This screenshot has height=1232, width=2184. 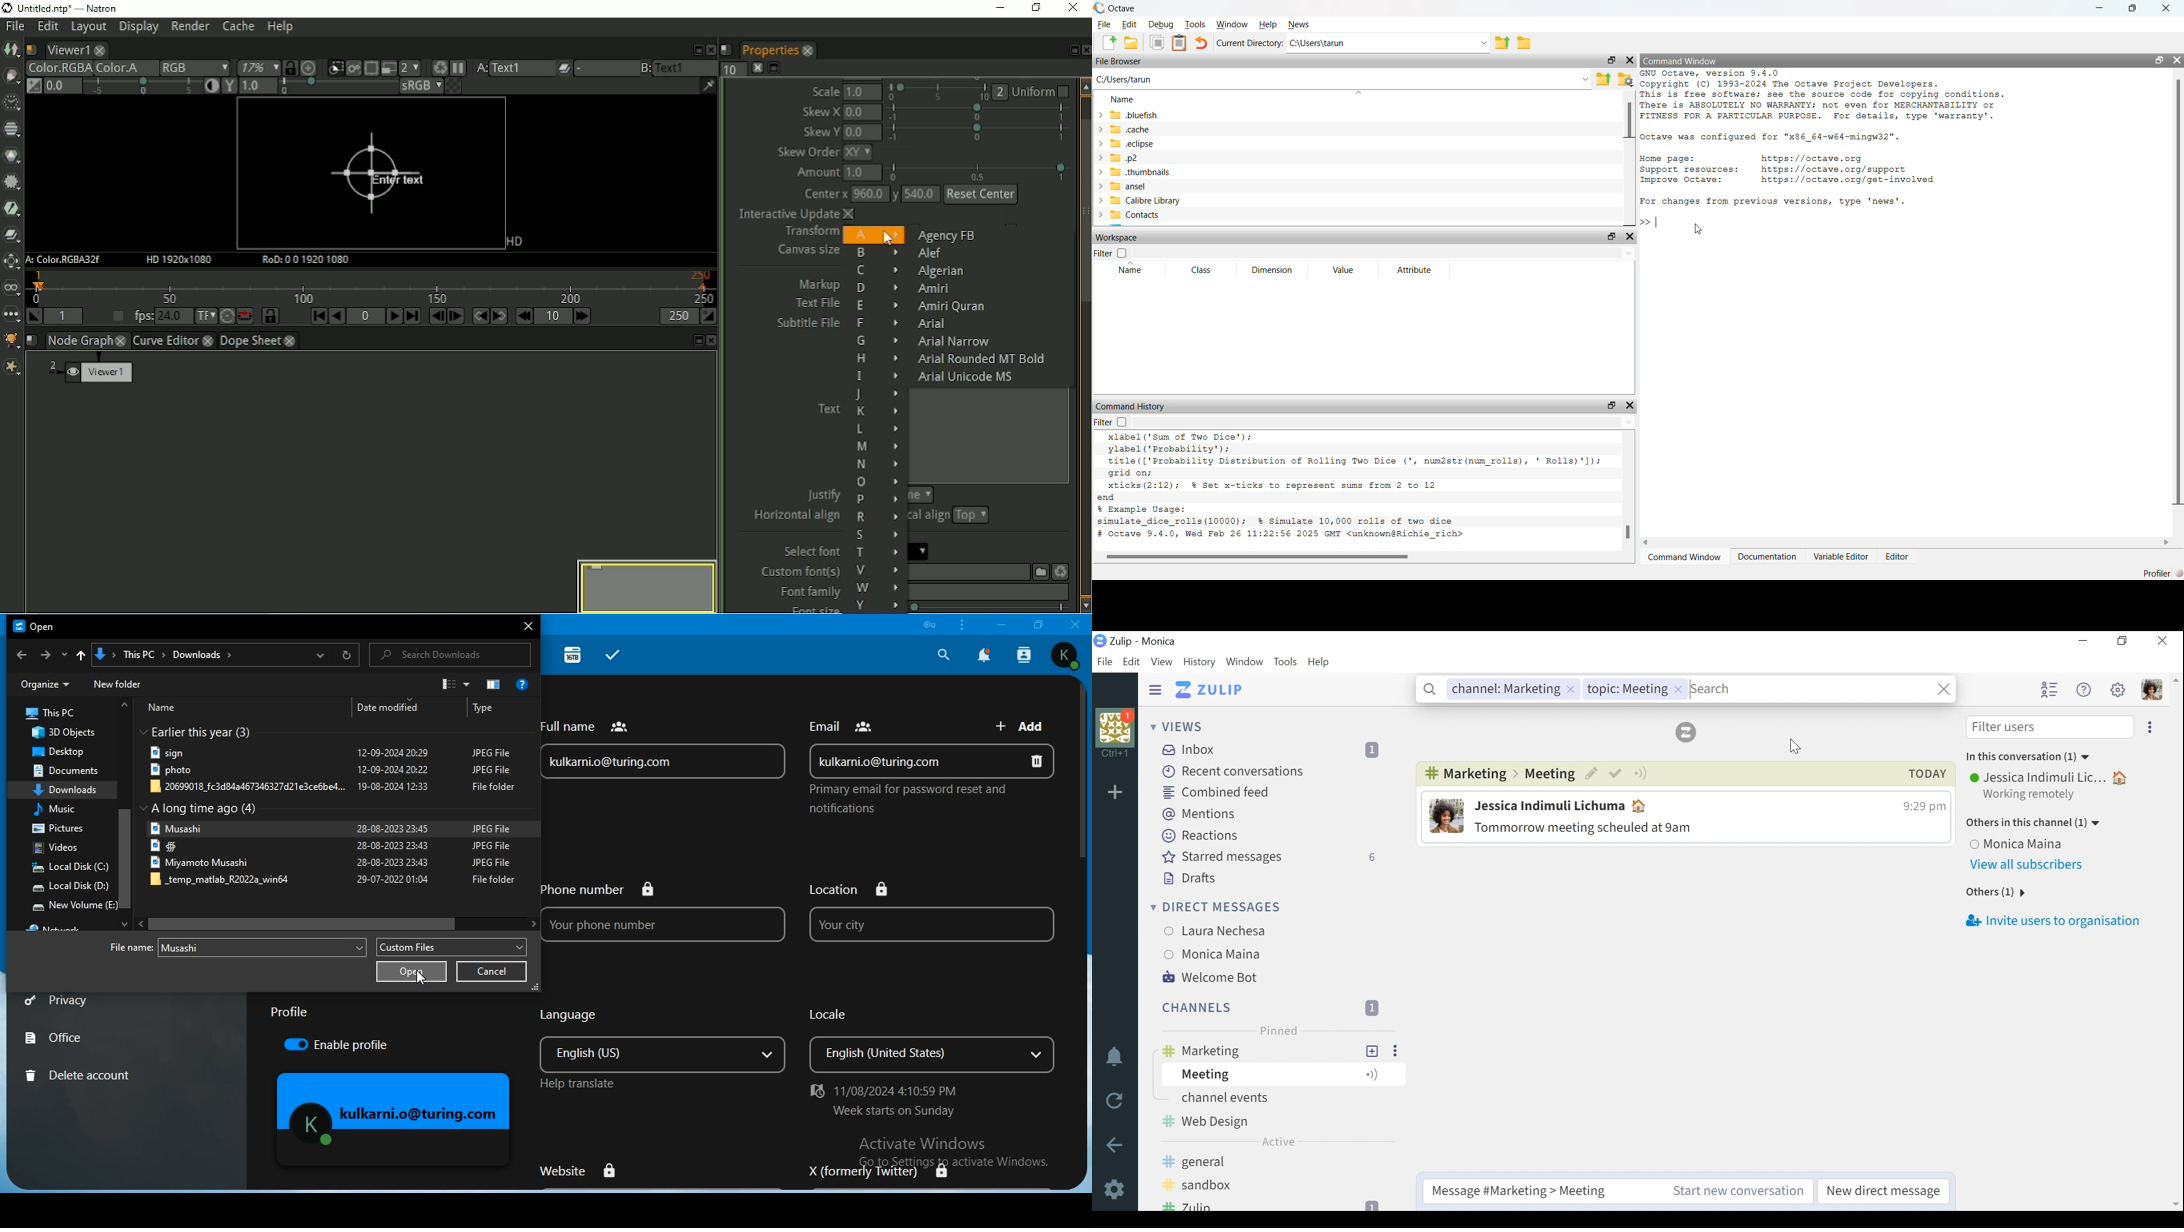 What do you see at coordinates (1897, 556) in the screenshot?
I see `Editor` at bounding box center [1897, 556].